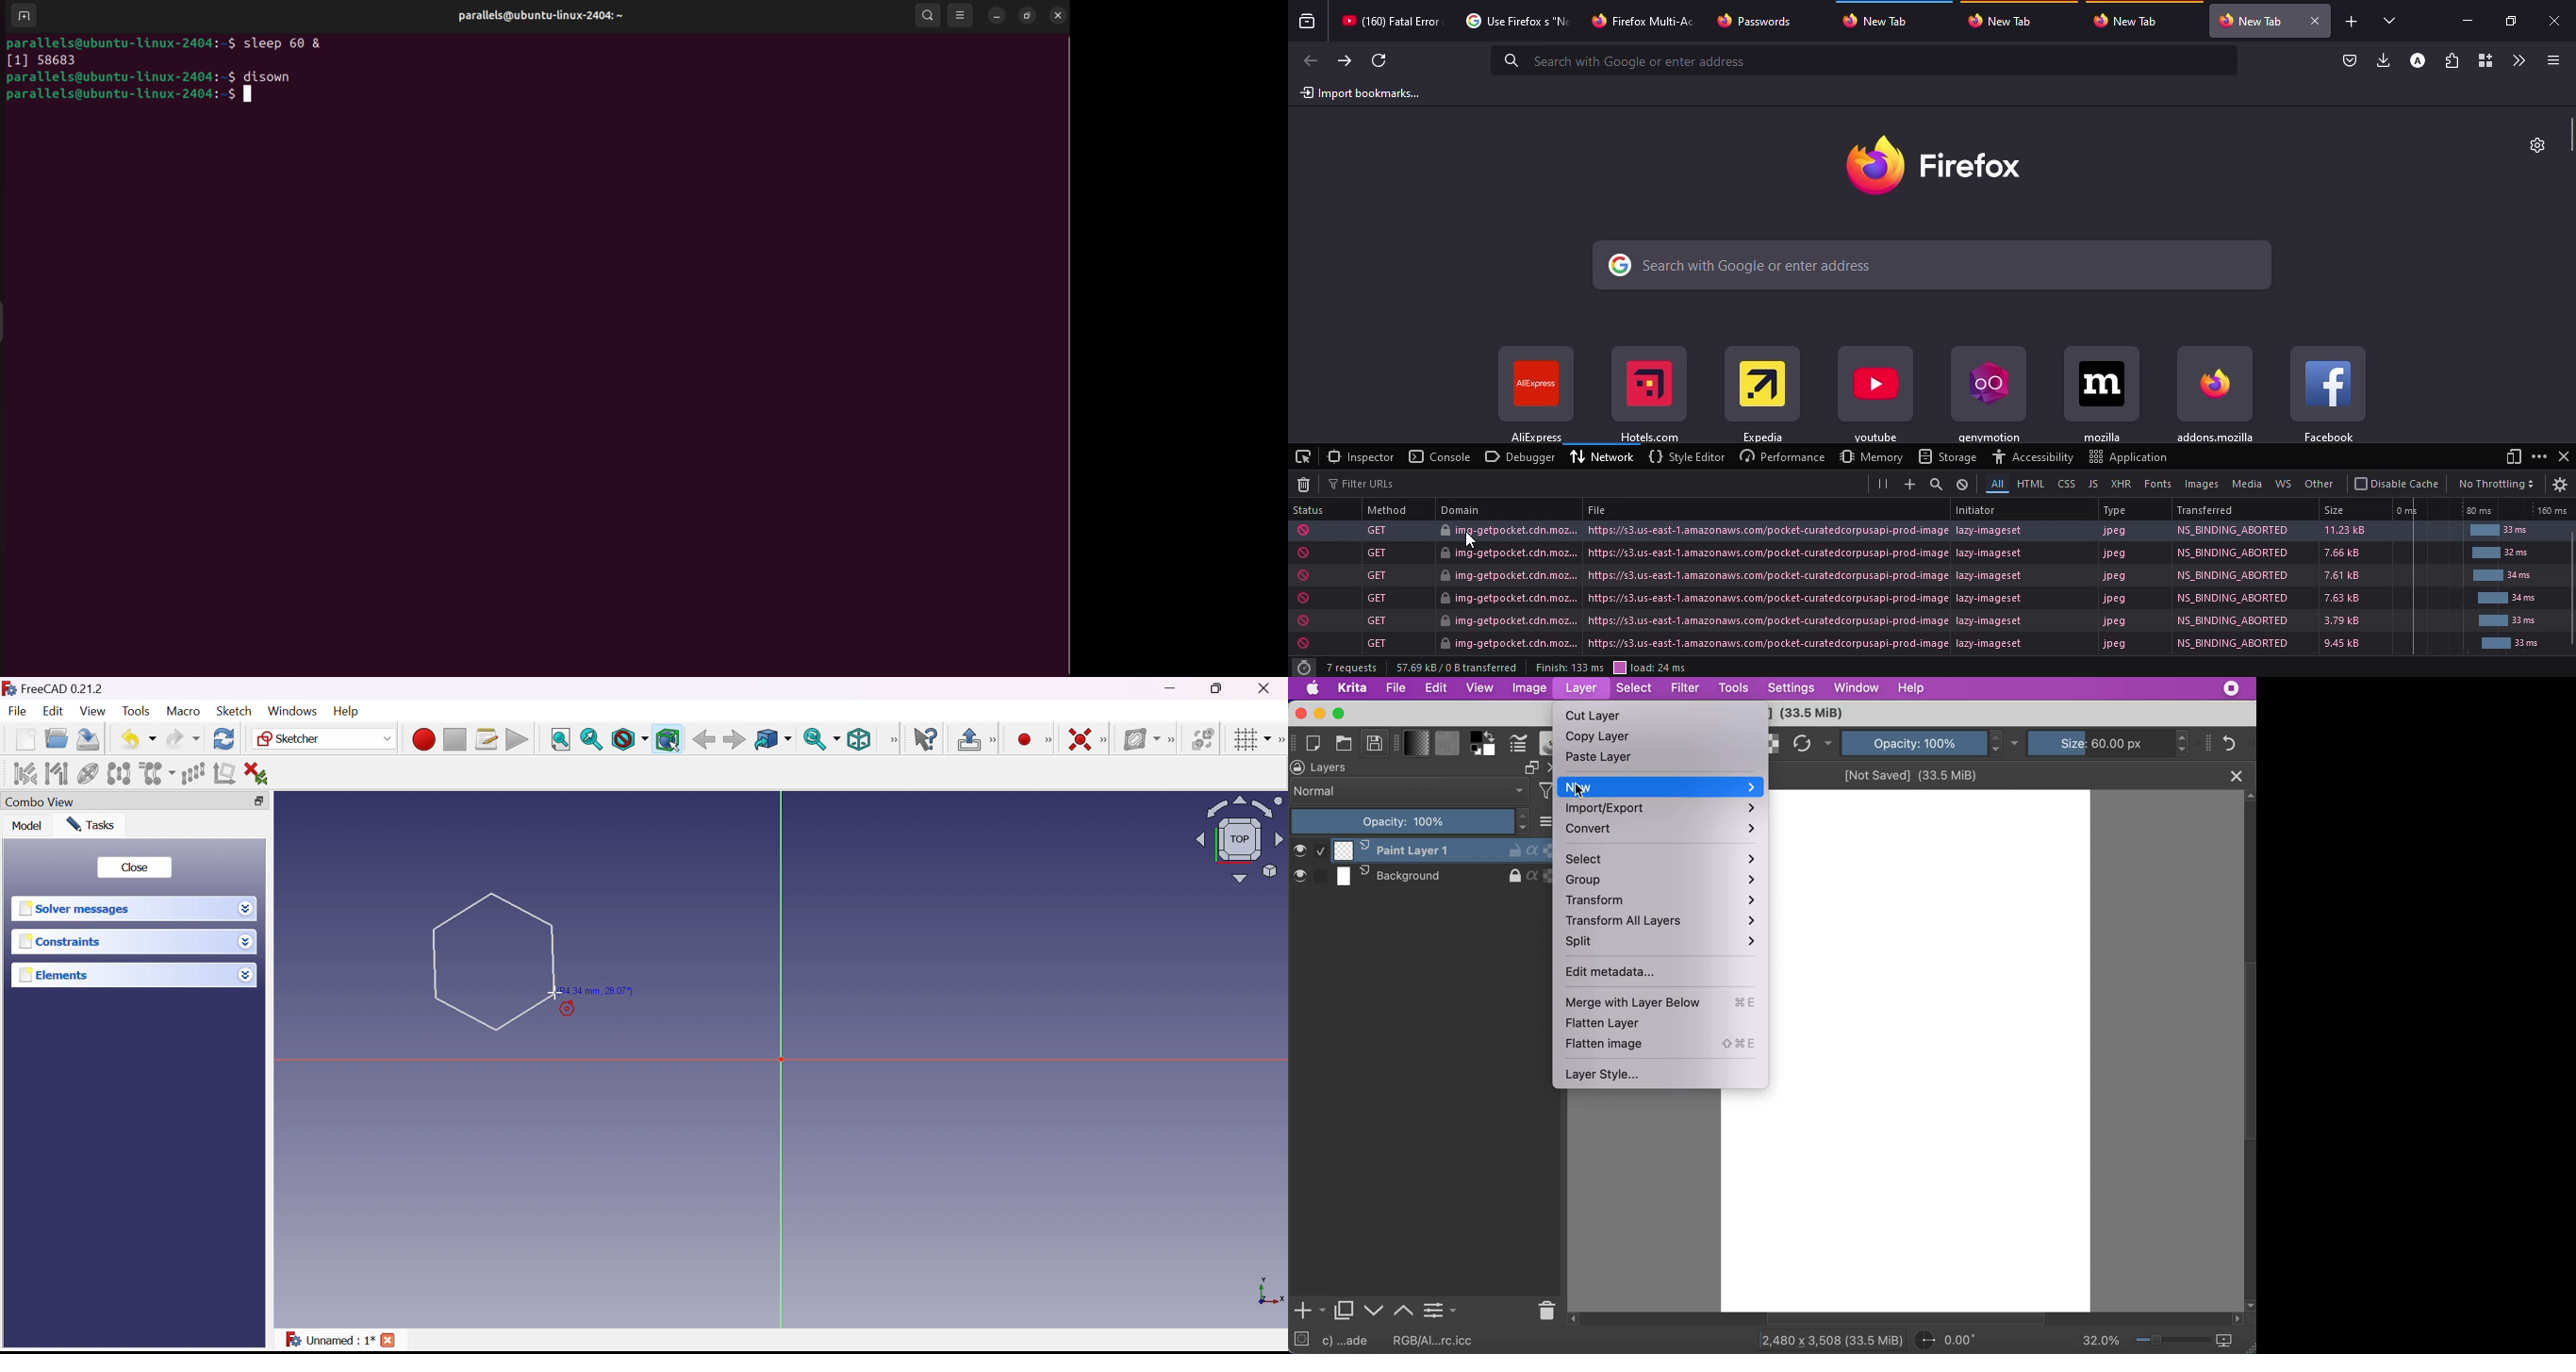  I want to click on select, so click(1303, 456).